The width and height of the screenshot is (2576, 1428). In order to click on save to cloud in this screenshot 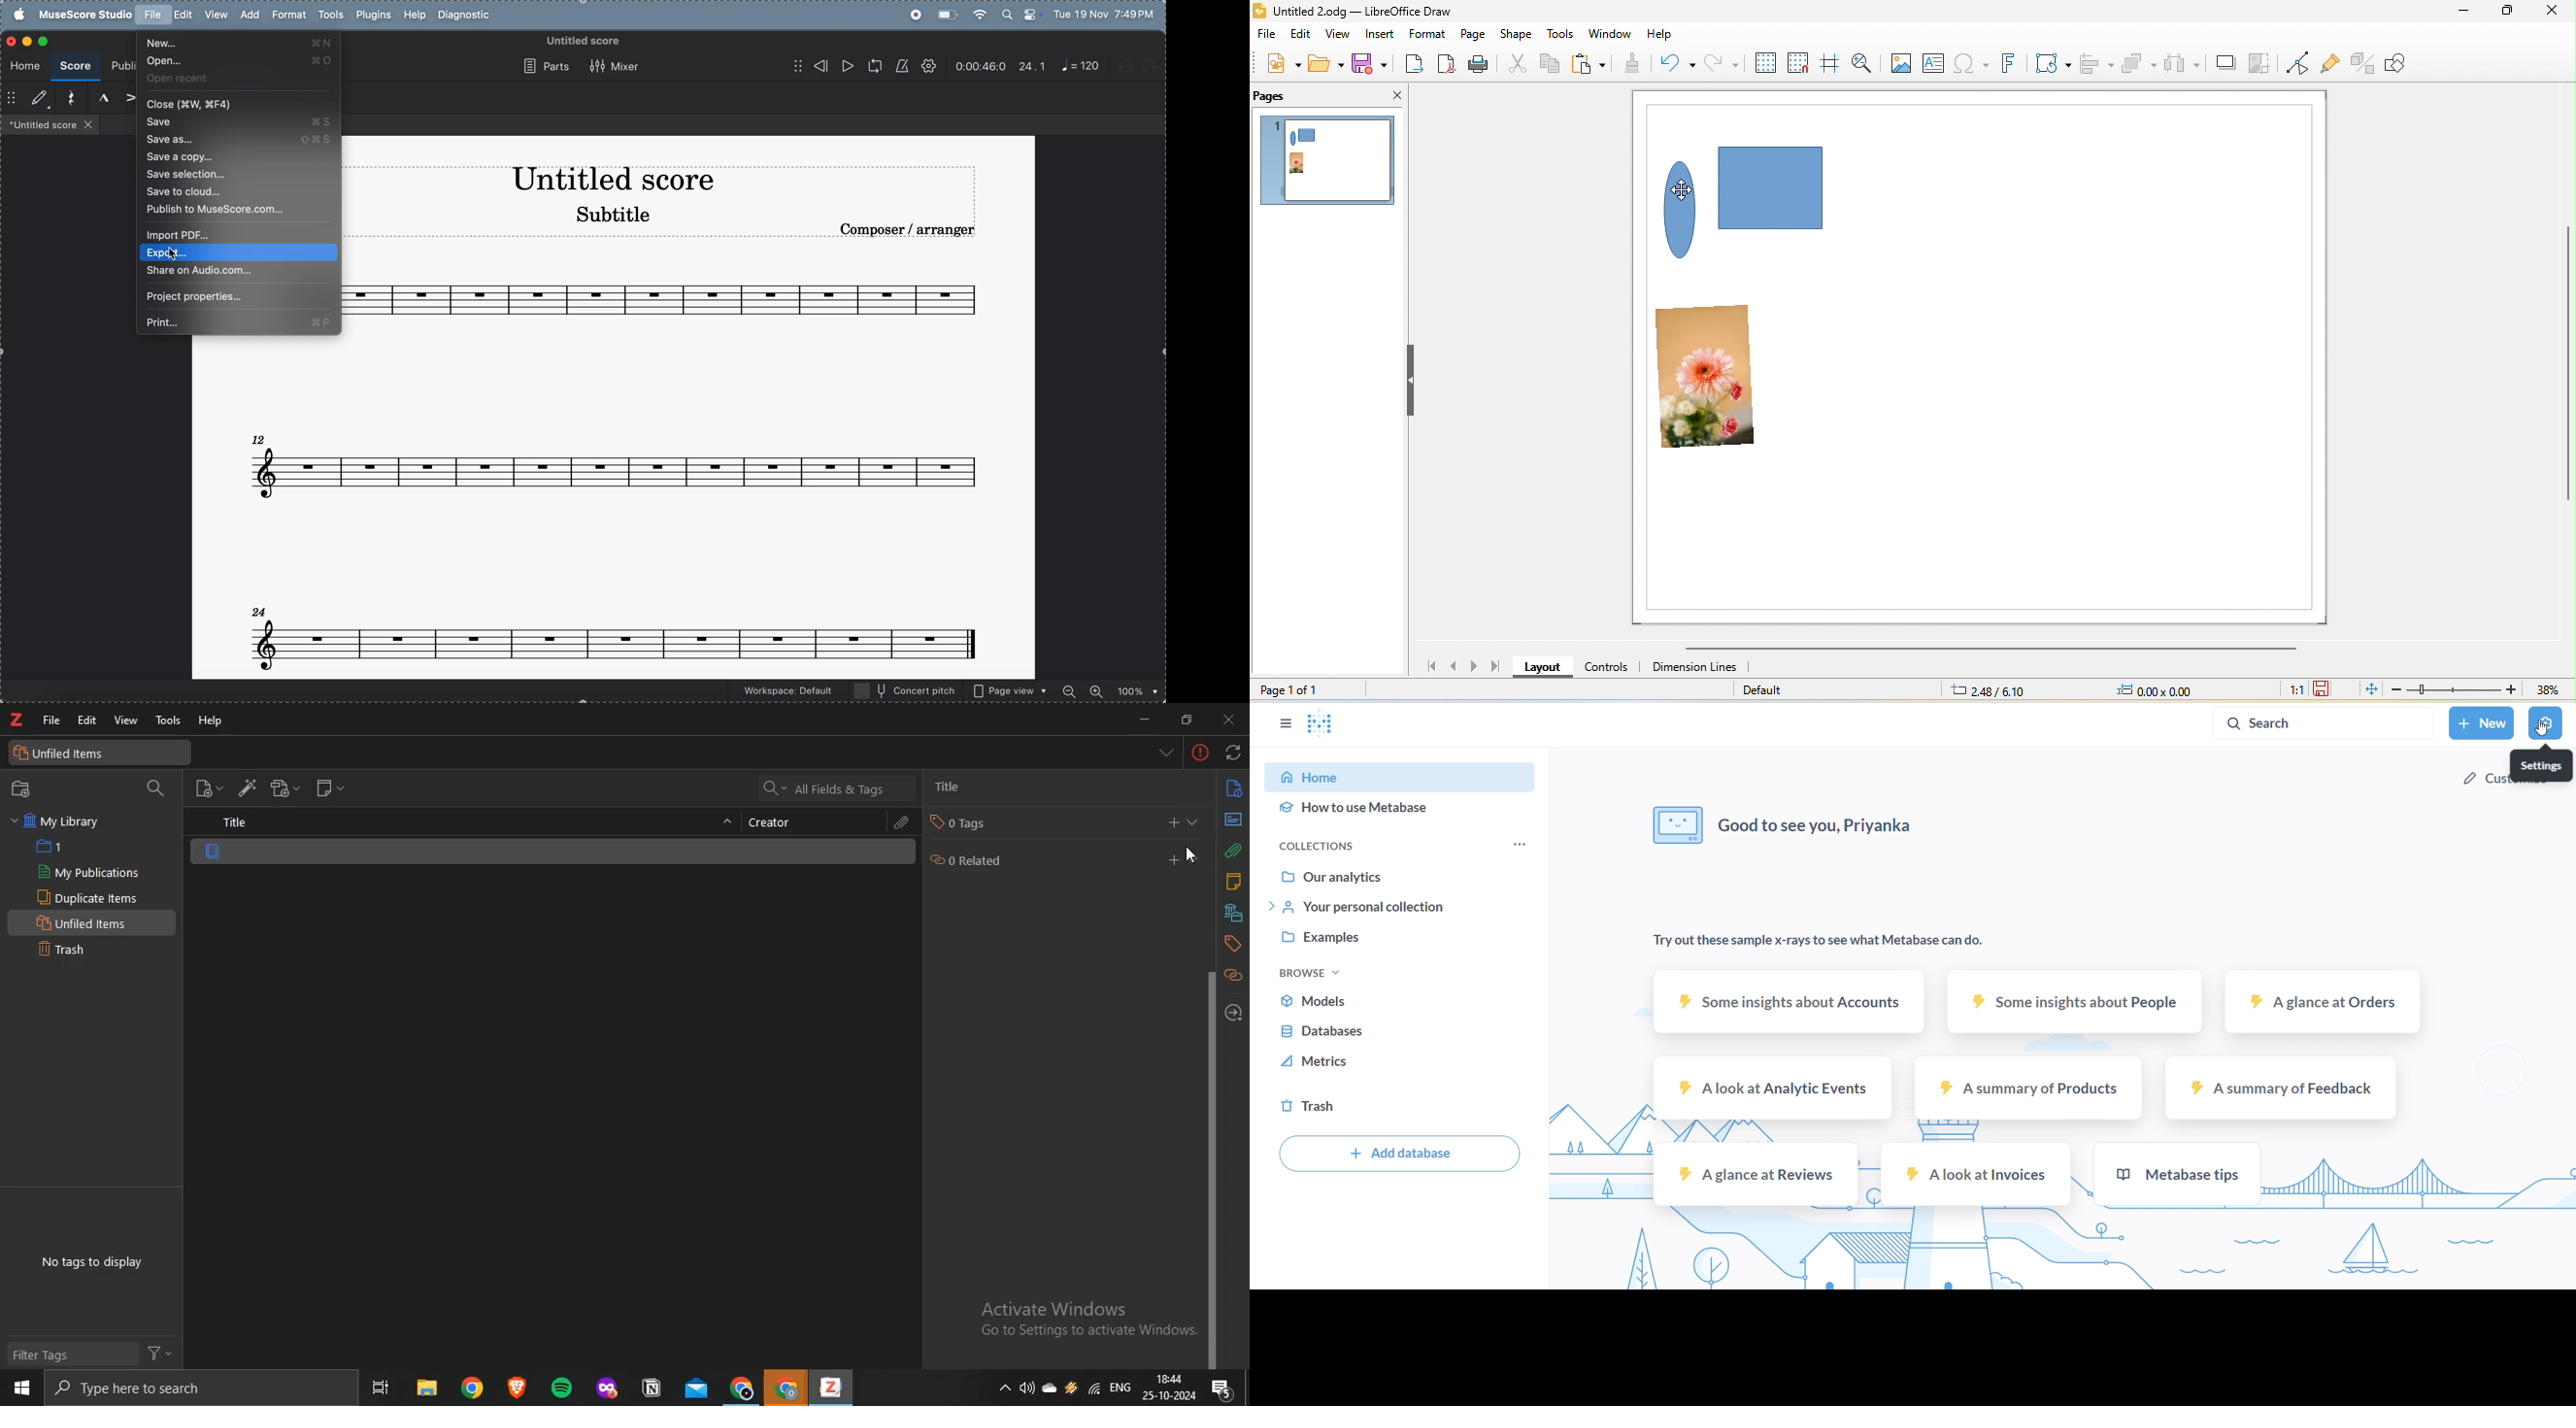, I will do `click(240, 193)`.